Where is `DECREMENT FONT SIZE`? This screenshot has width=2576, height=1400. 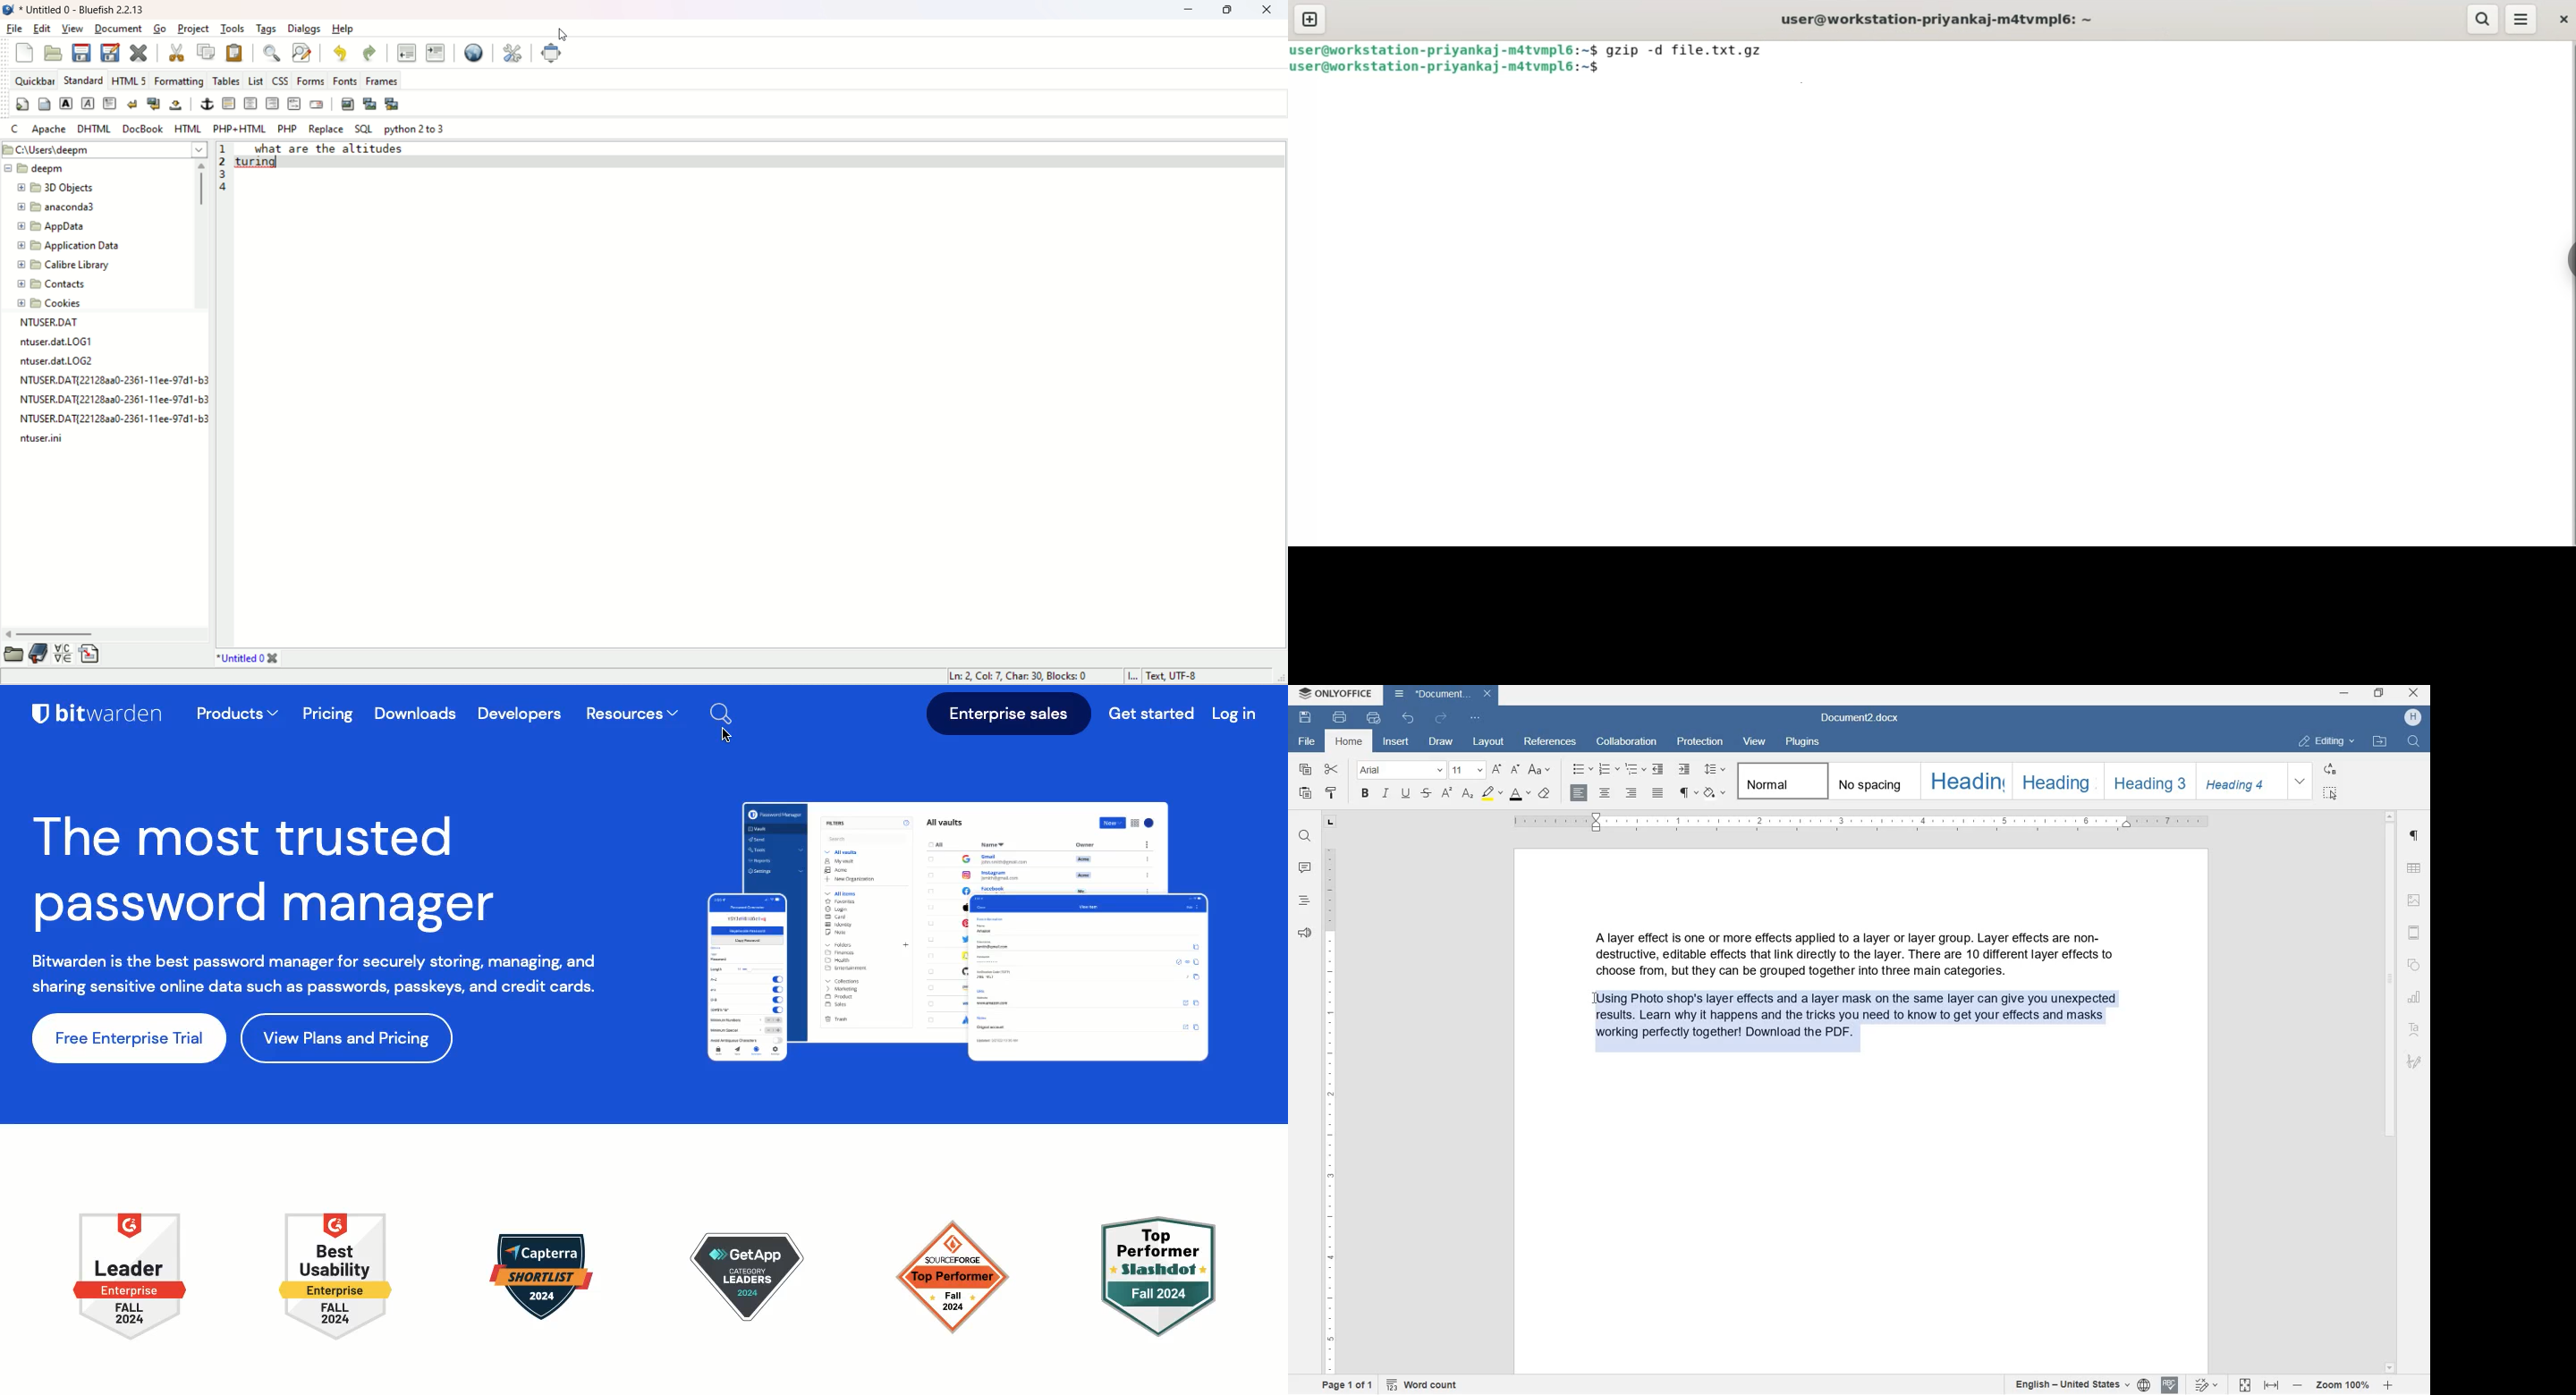 DECREMENT FONT SIZE is located at coordinates (1516, 769).